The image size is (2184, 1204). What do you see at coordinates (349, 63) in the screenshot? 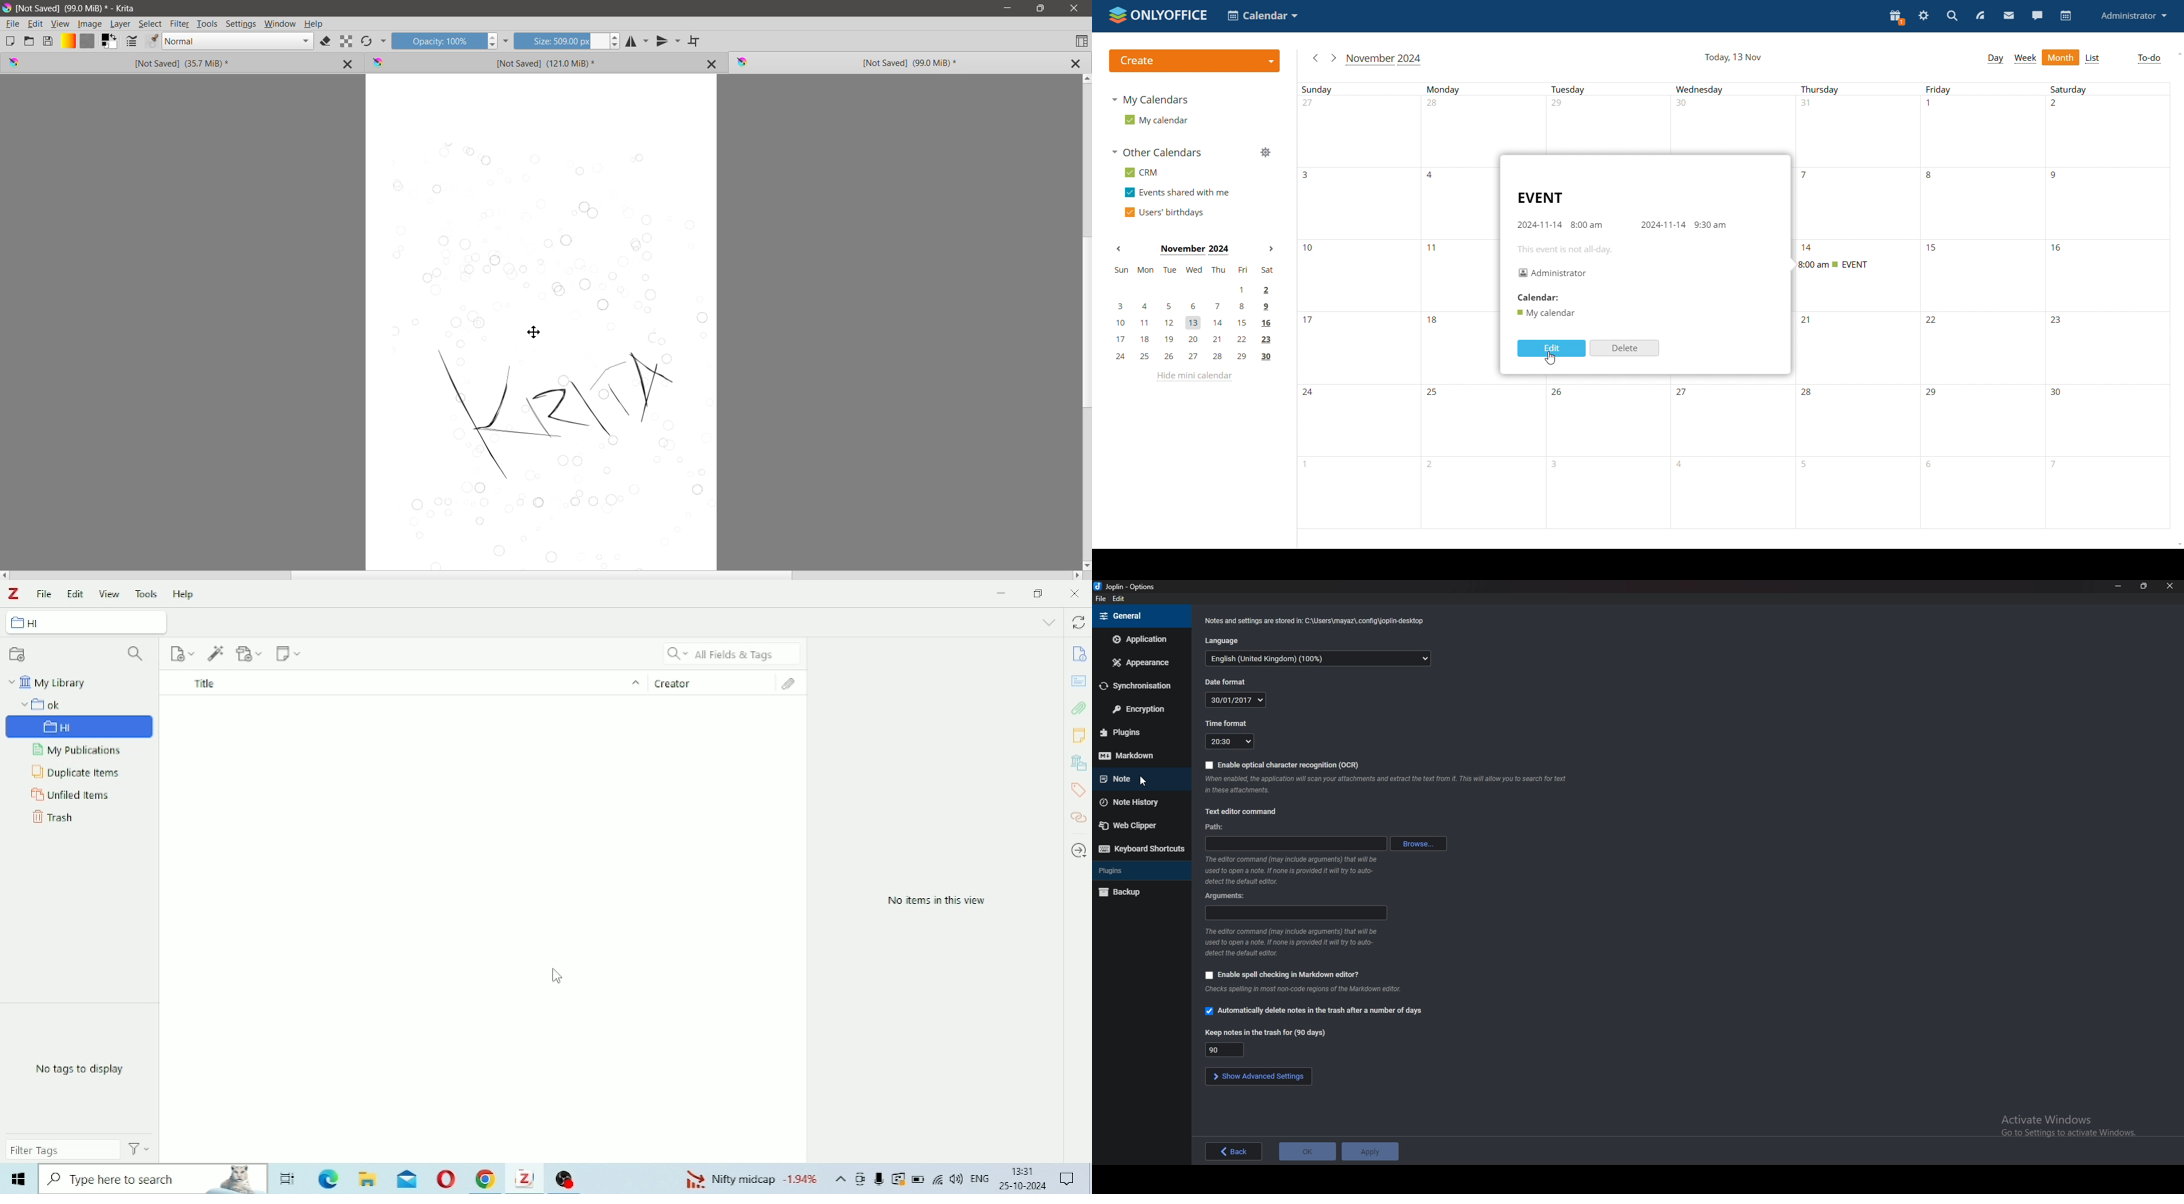
I see `Close Tab` at bounding box center [349, 63].